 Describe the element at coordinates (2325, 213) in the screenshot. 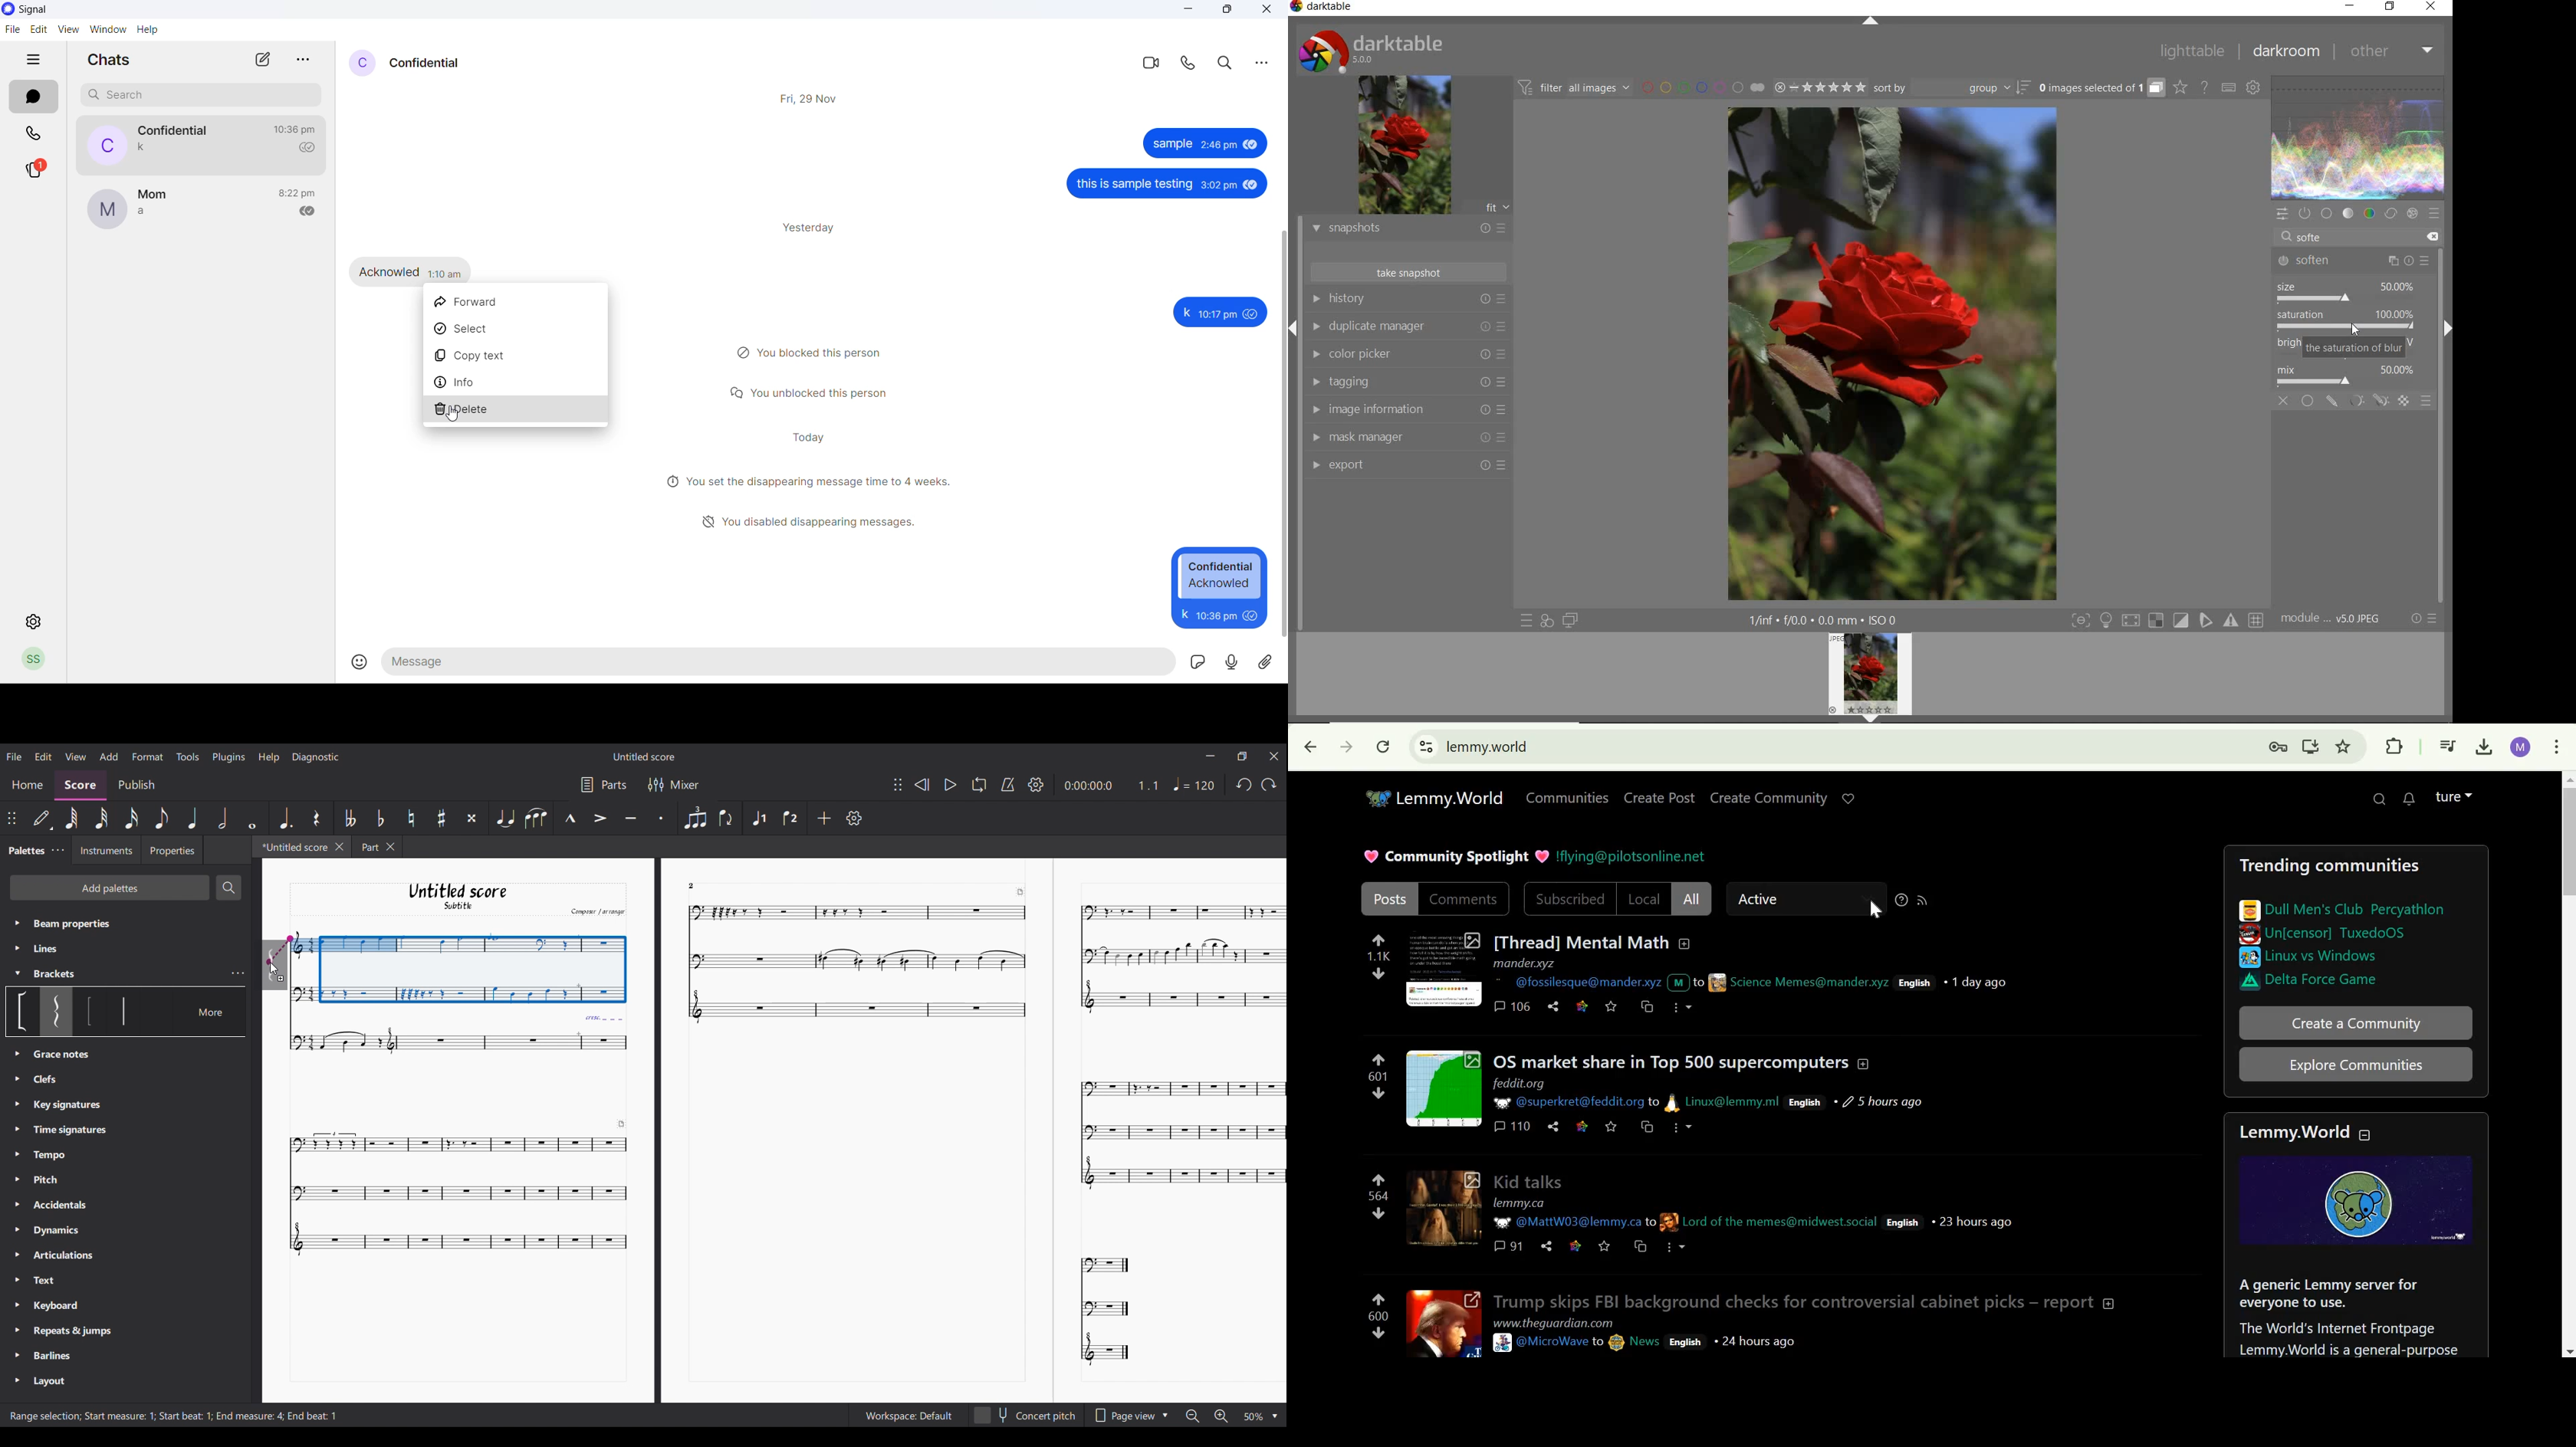

I see `base` at that location.